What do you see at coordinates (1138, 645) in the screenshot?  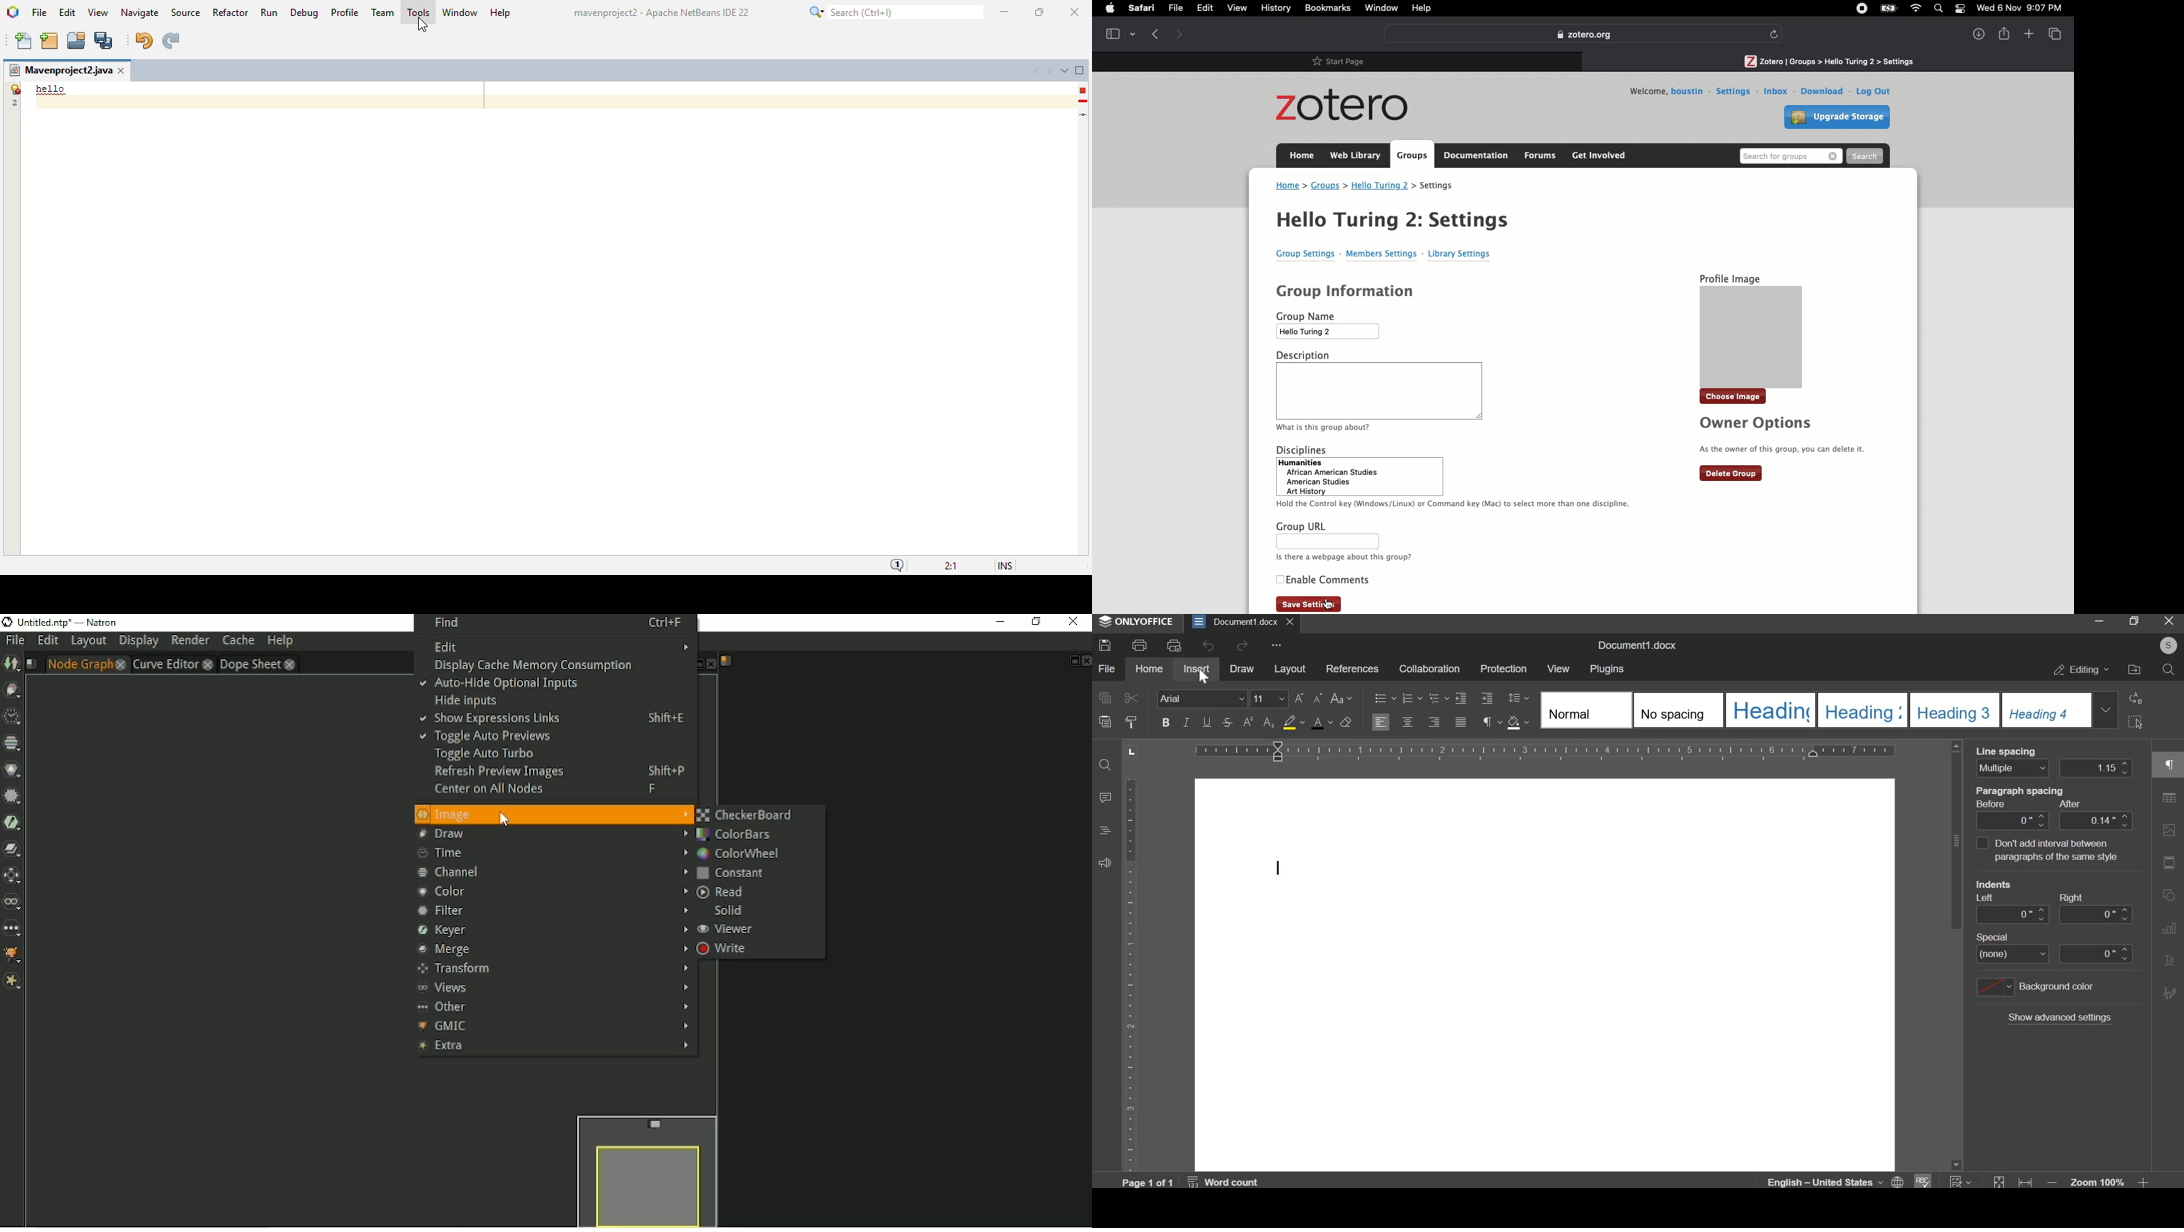 I see `print` at bounding box center [1138, 645].